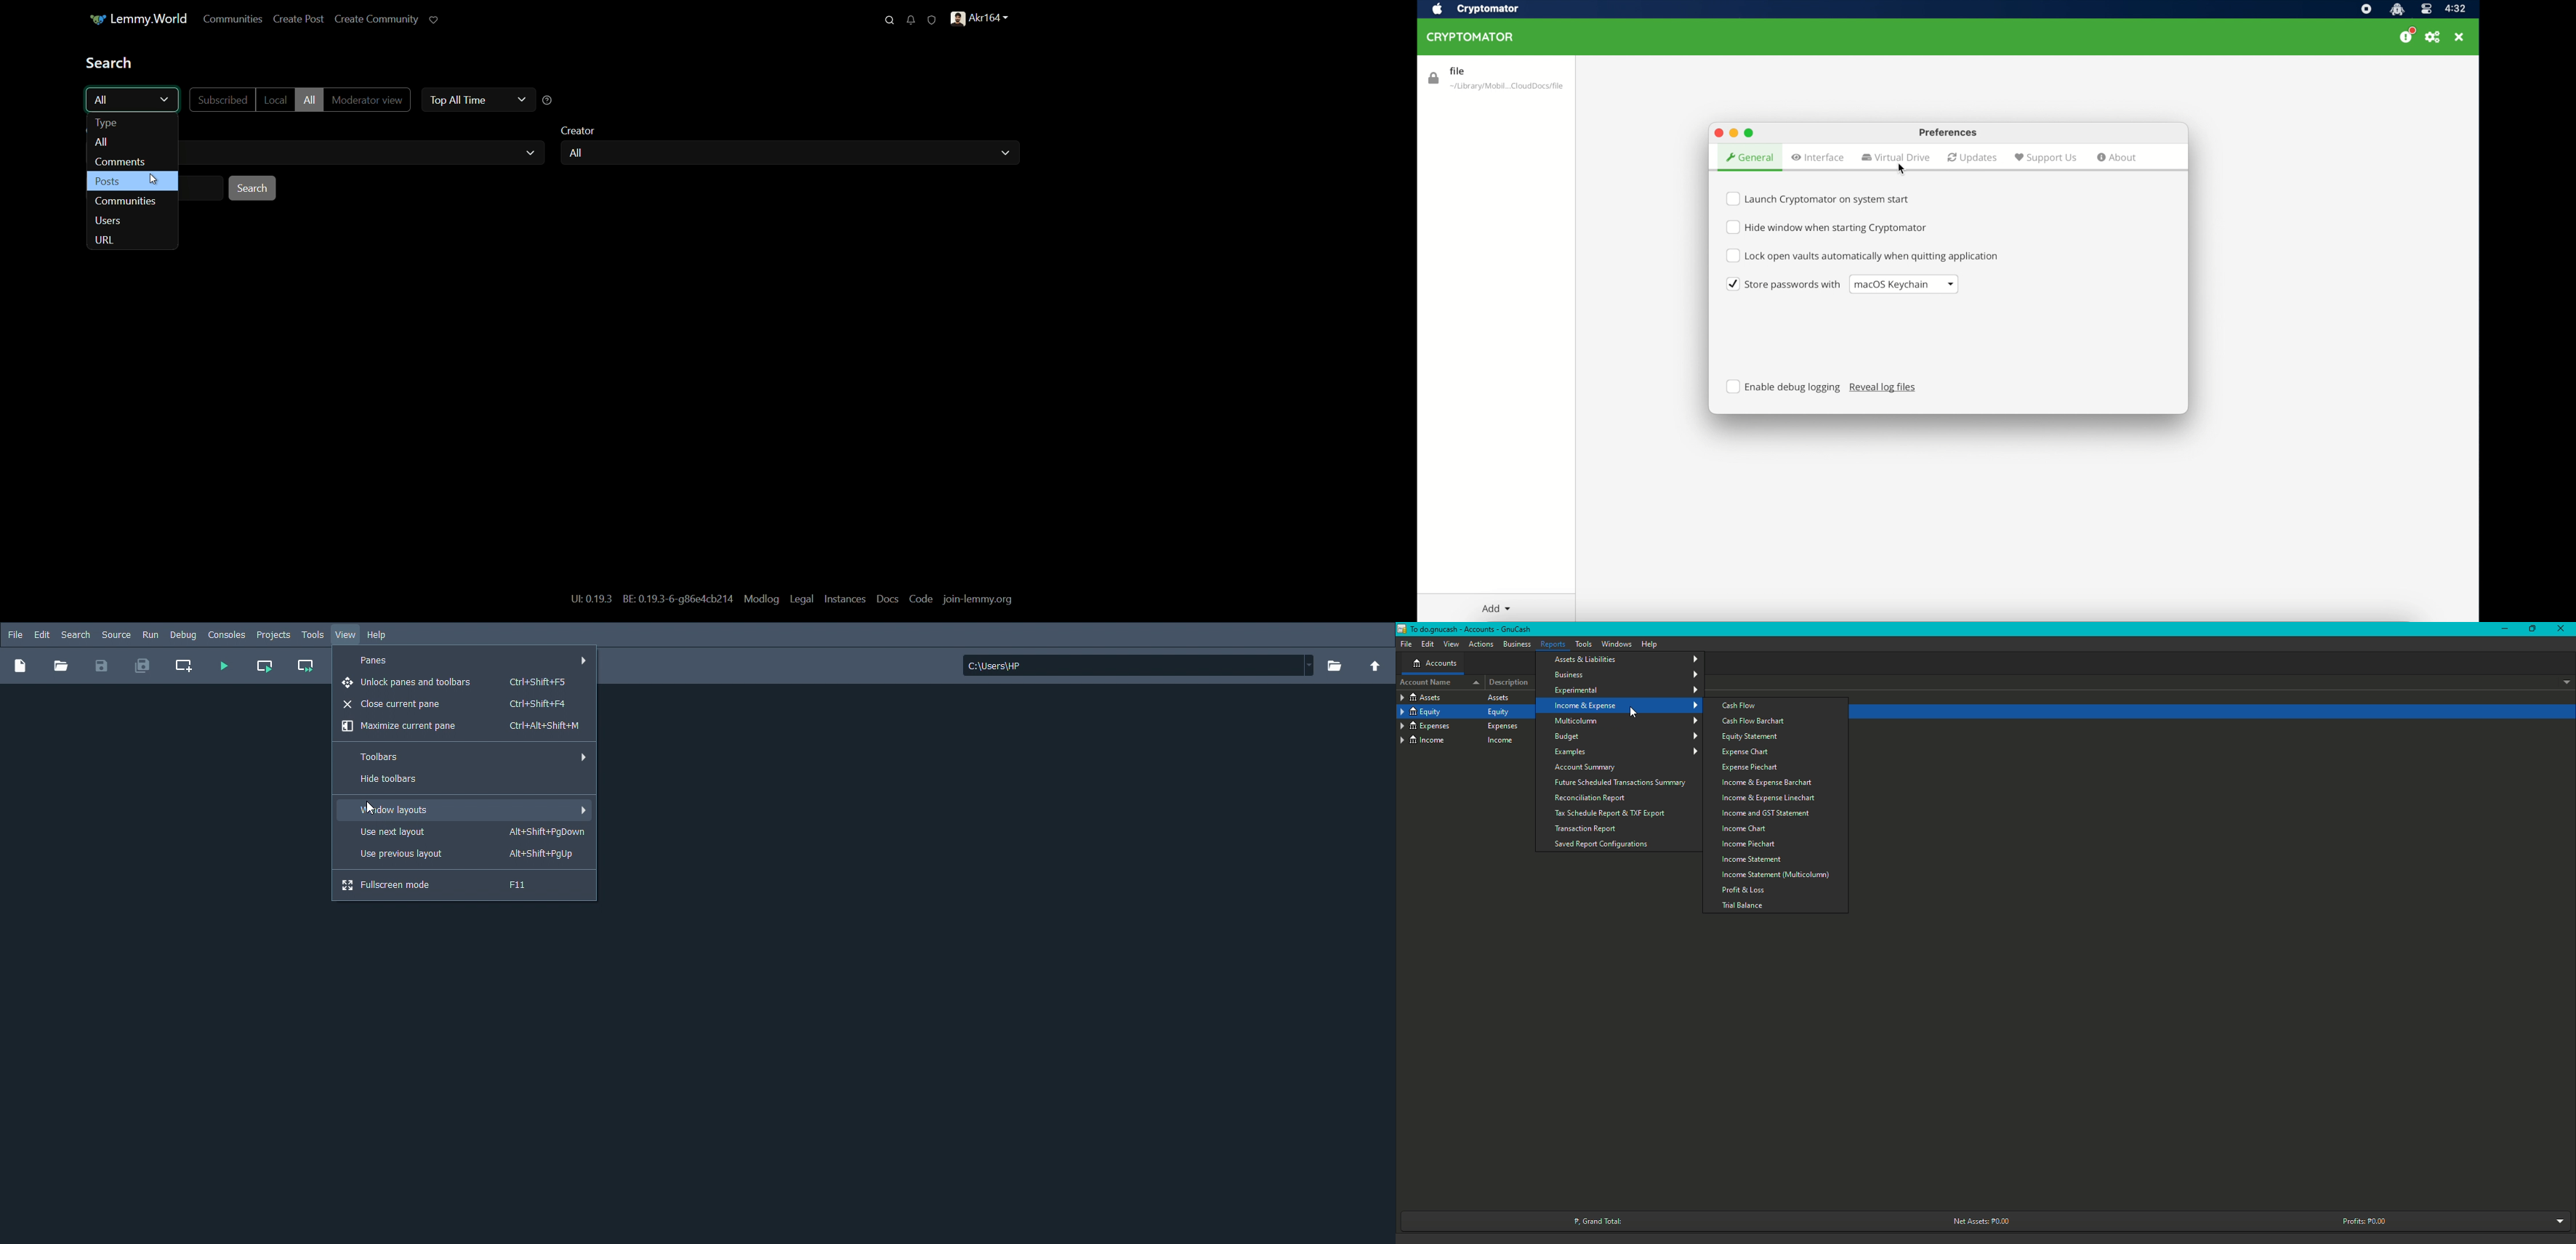 Image resolution: width=2576 pixels, height=1260 pixels. Describe the element at coordinates (138, 19) in the screenshot. I see `server name` at that location.